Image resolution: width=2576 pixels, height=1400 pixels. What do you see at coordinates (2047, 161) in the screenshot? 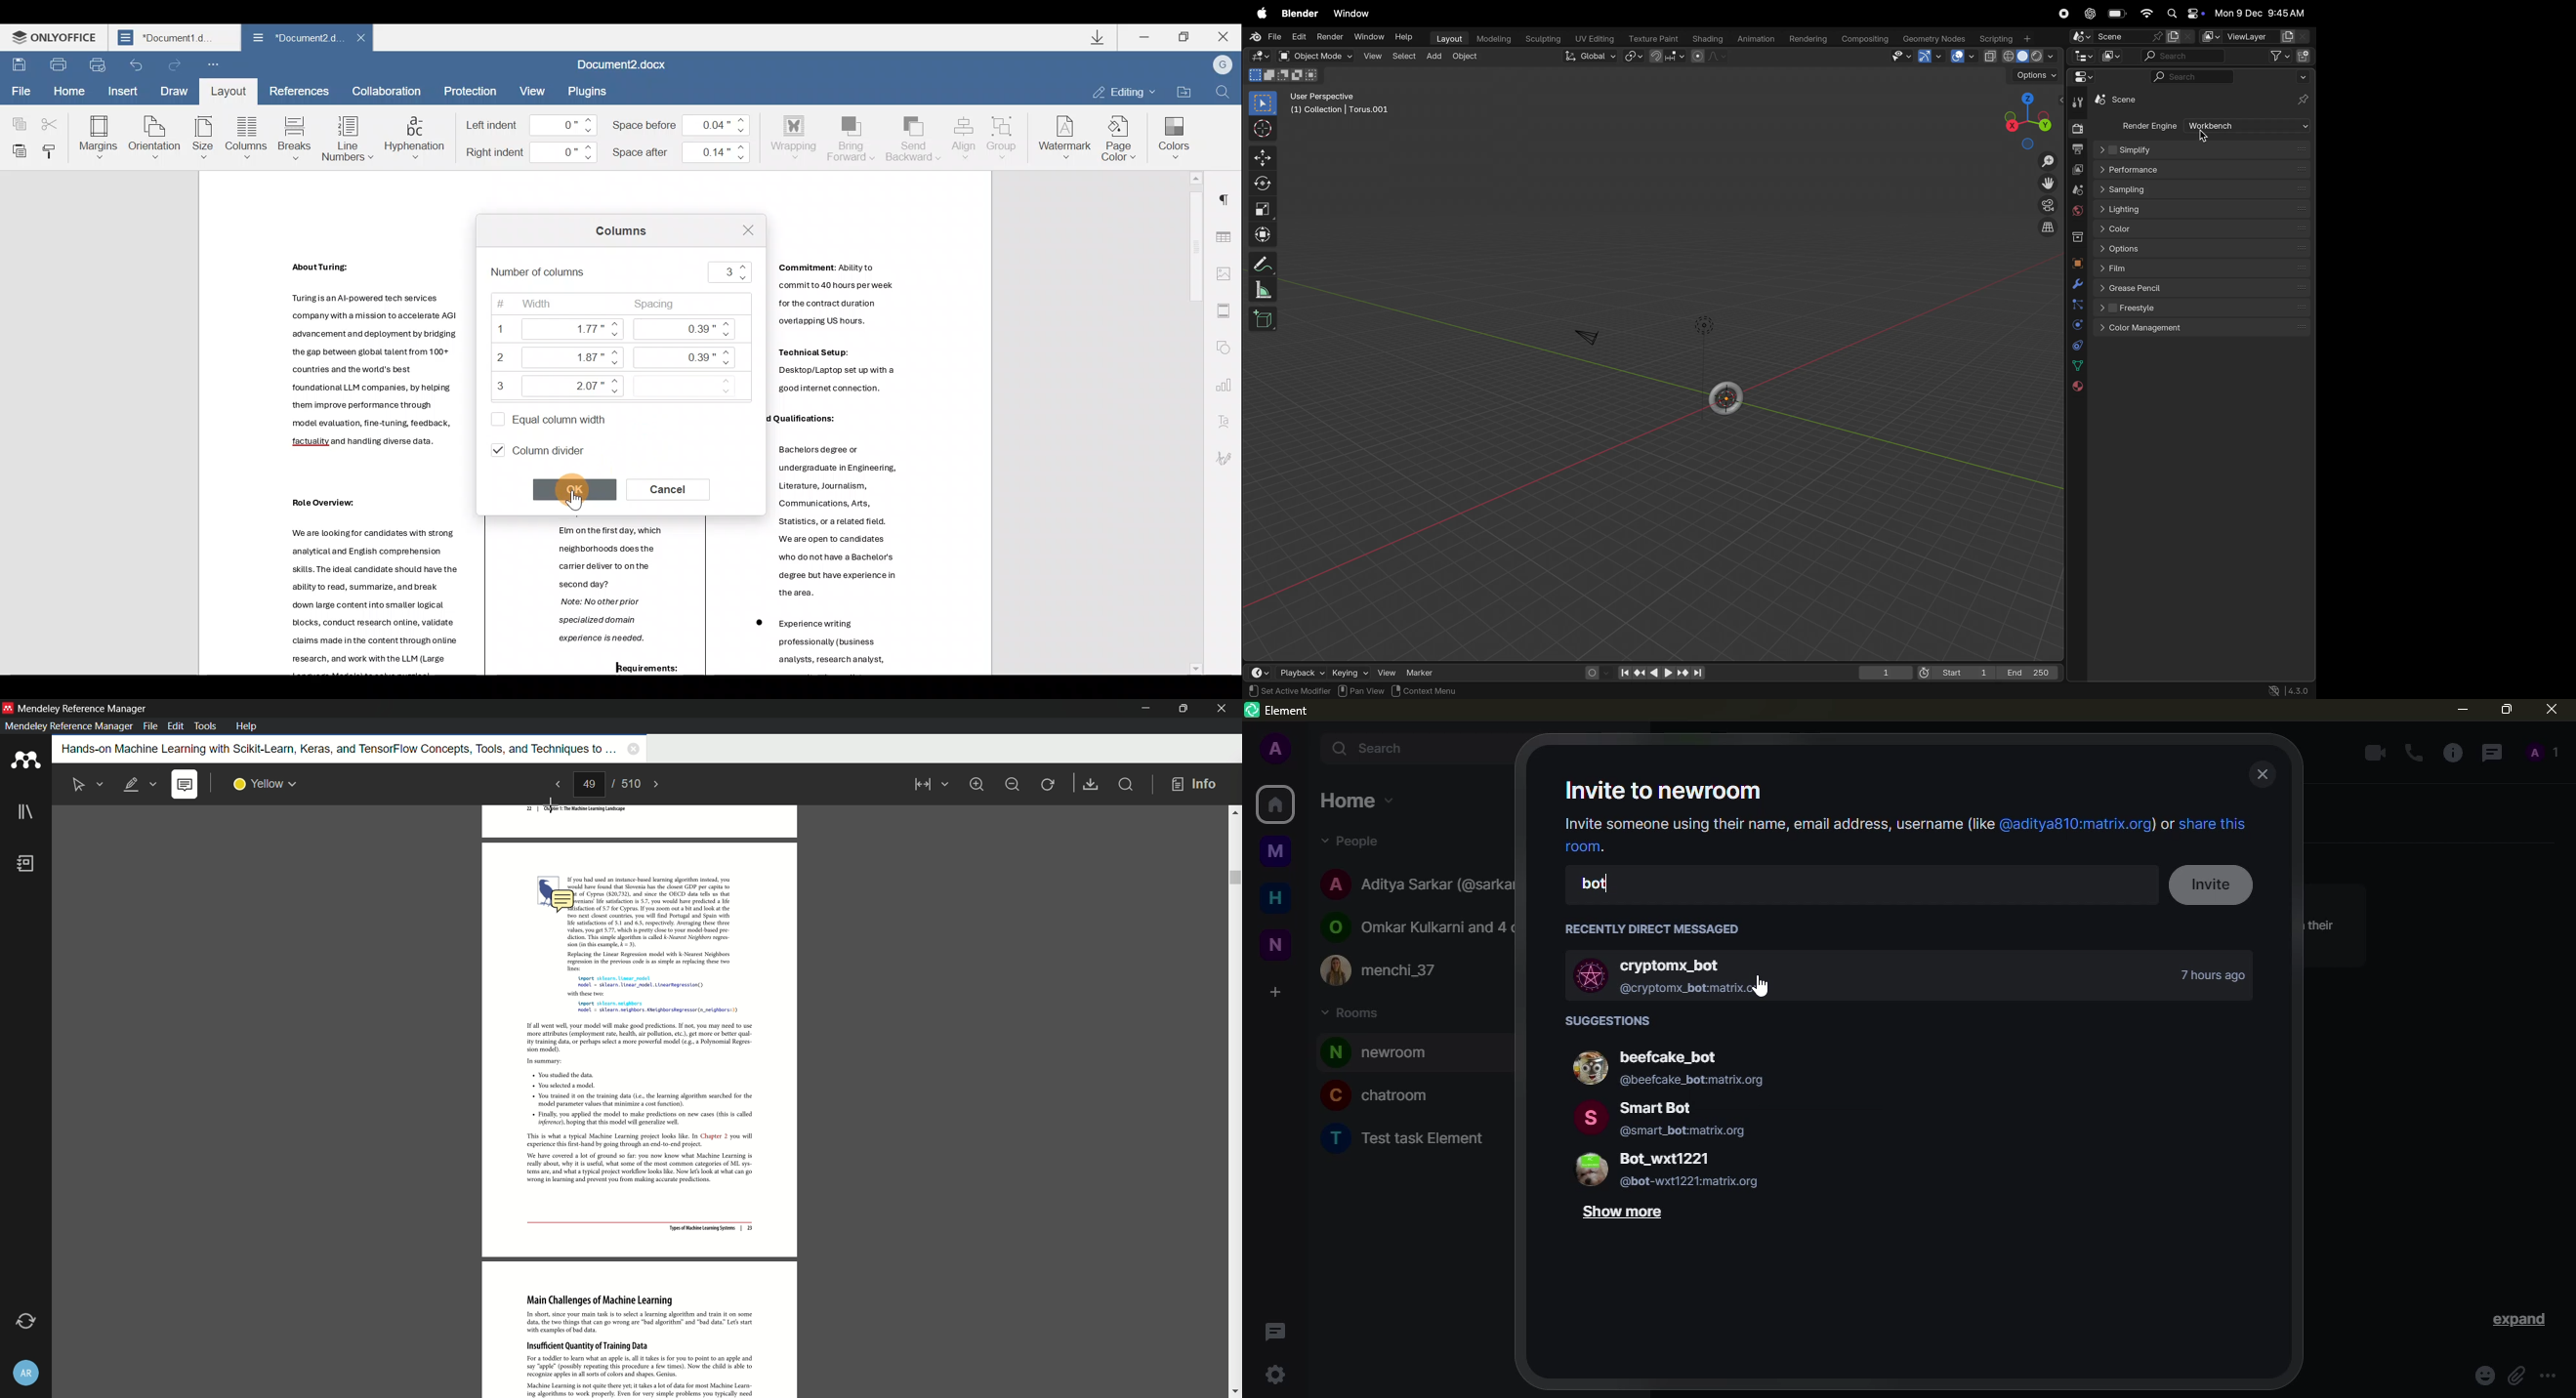
I see `Zoom in out` at bounding box center [2047, 161].